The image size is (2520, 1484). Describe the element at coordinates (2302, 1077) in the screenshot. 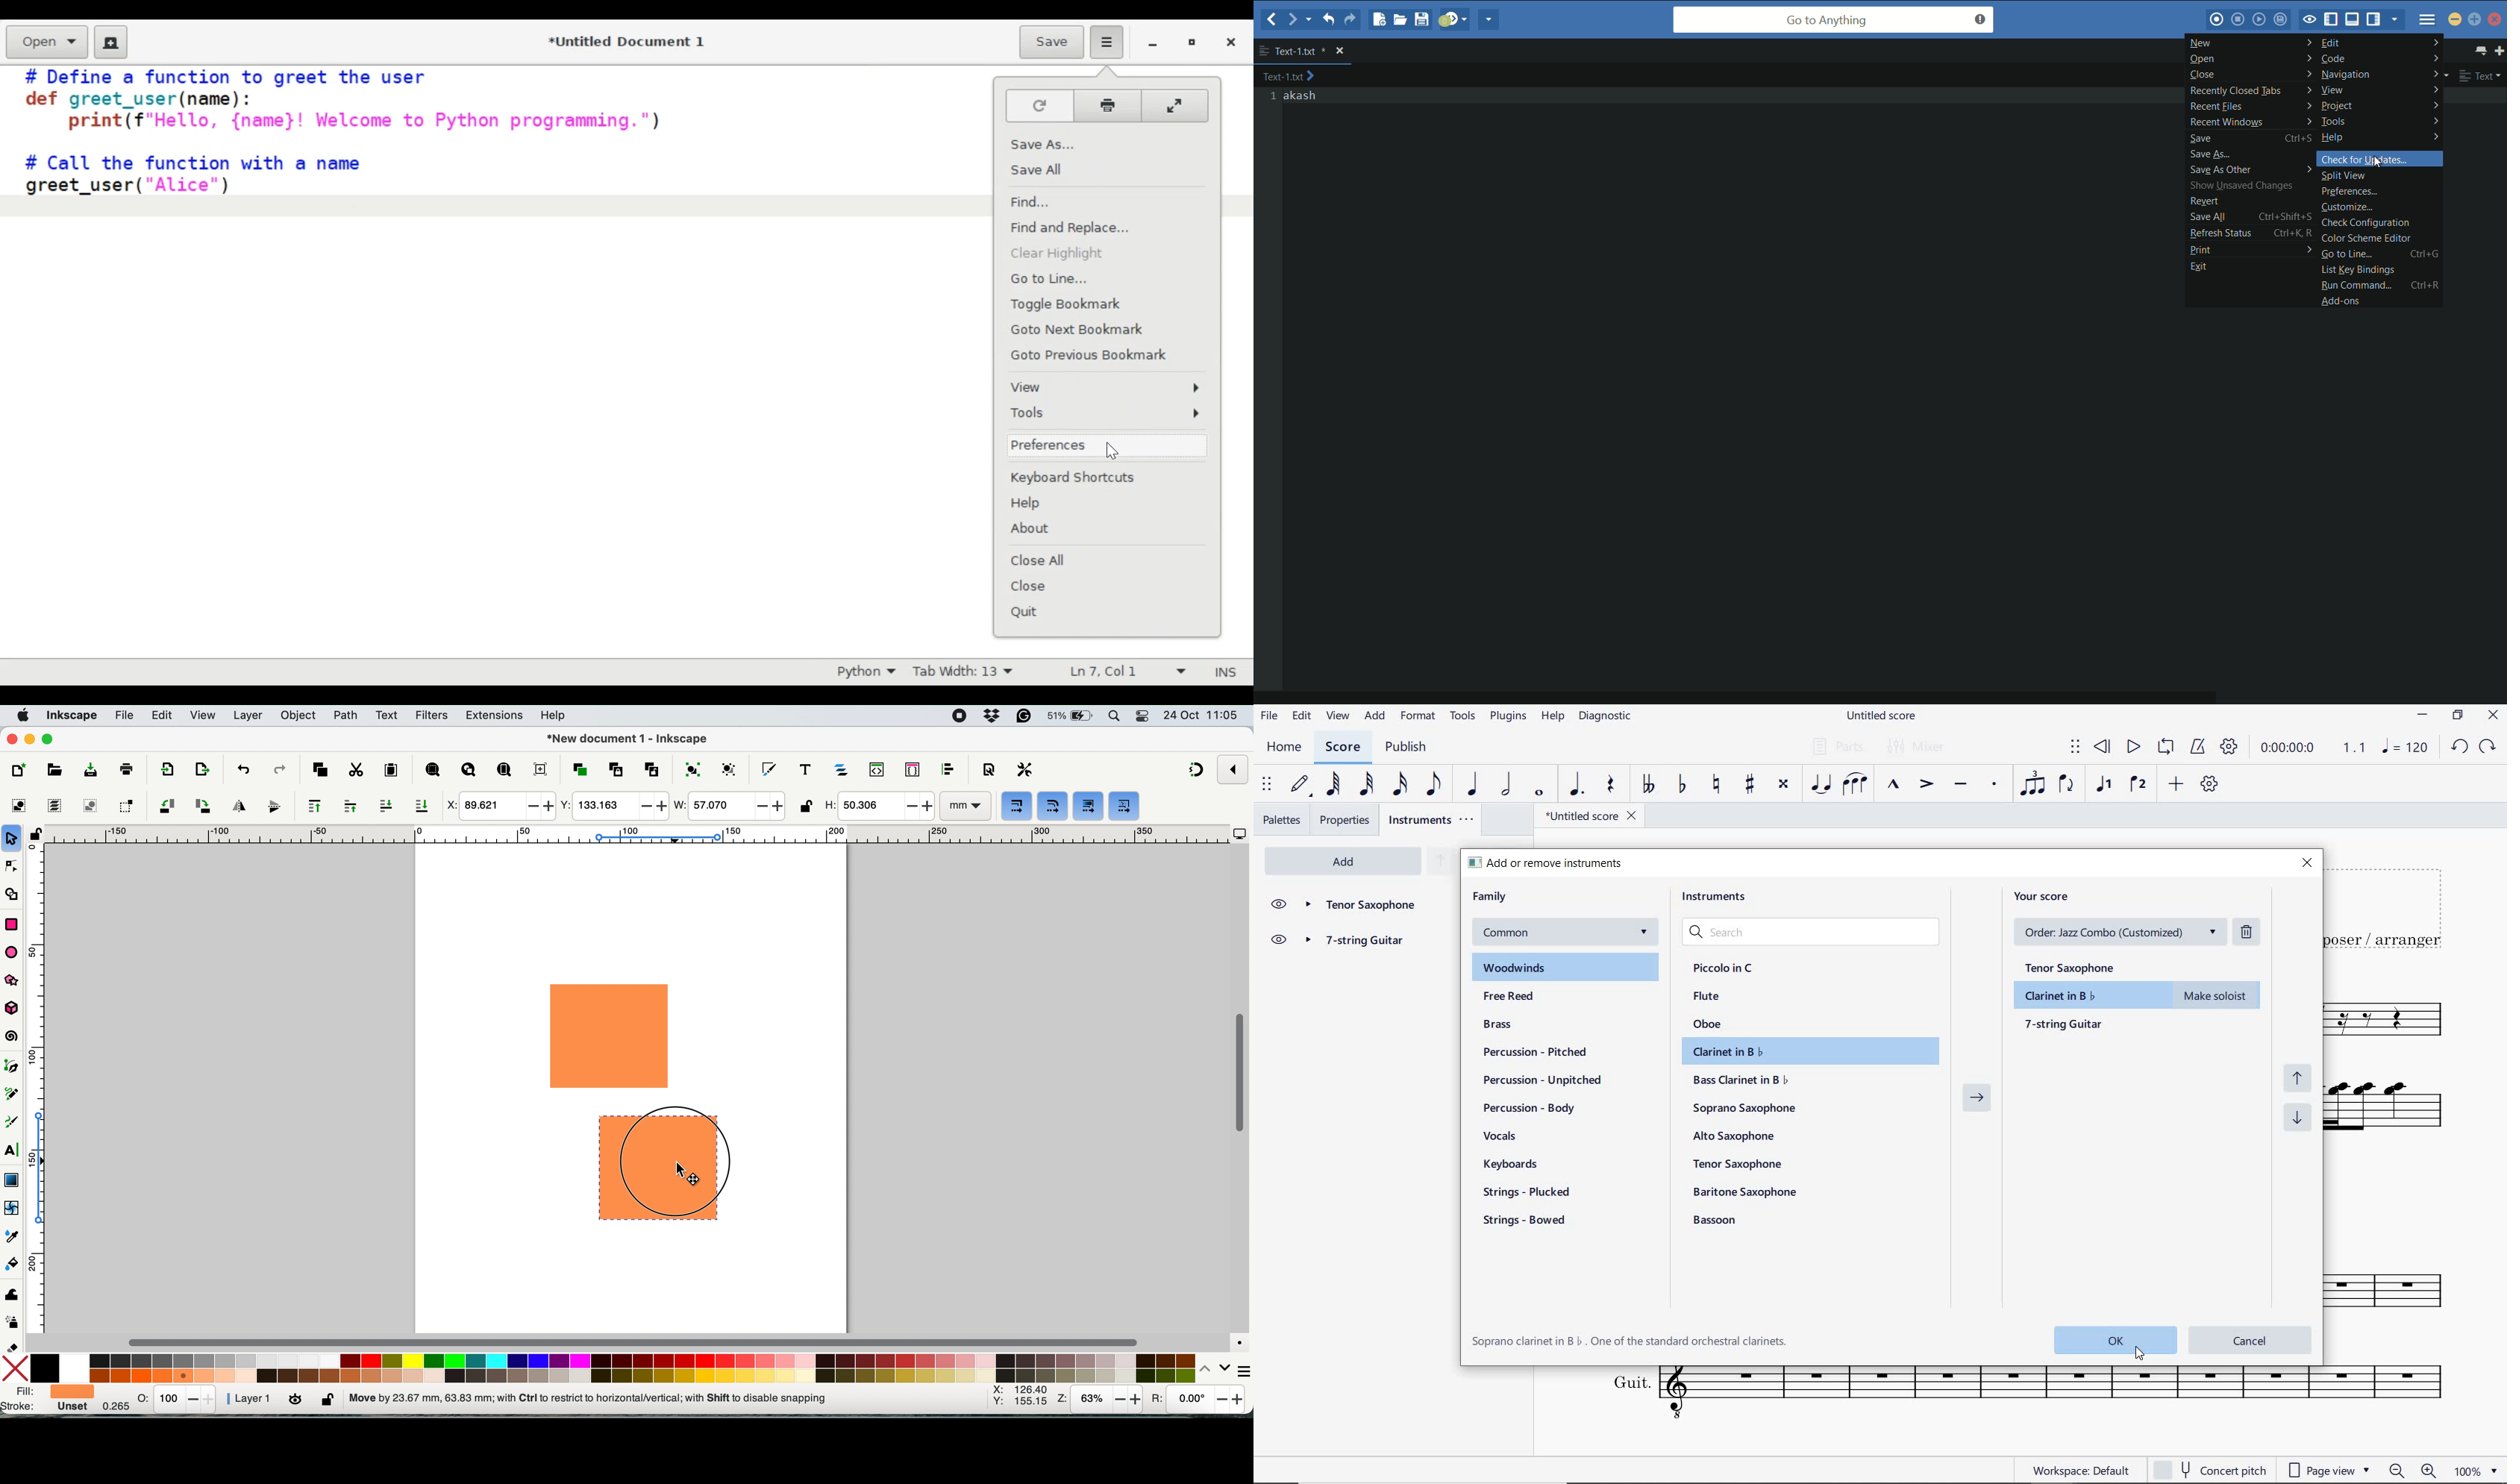

I see `move selected instrument up` at that location.